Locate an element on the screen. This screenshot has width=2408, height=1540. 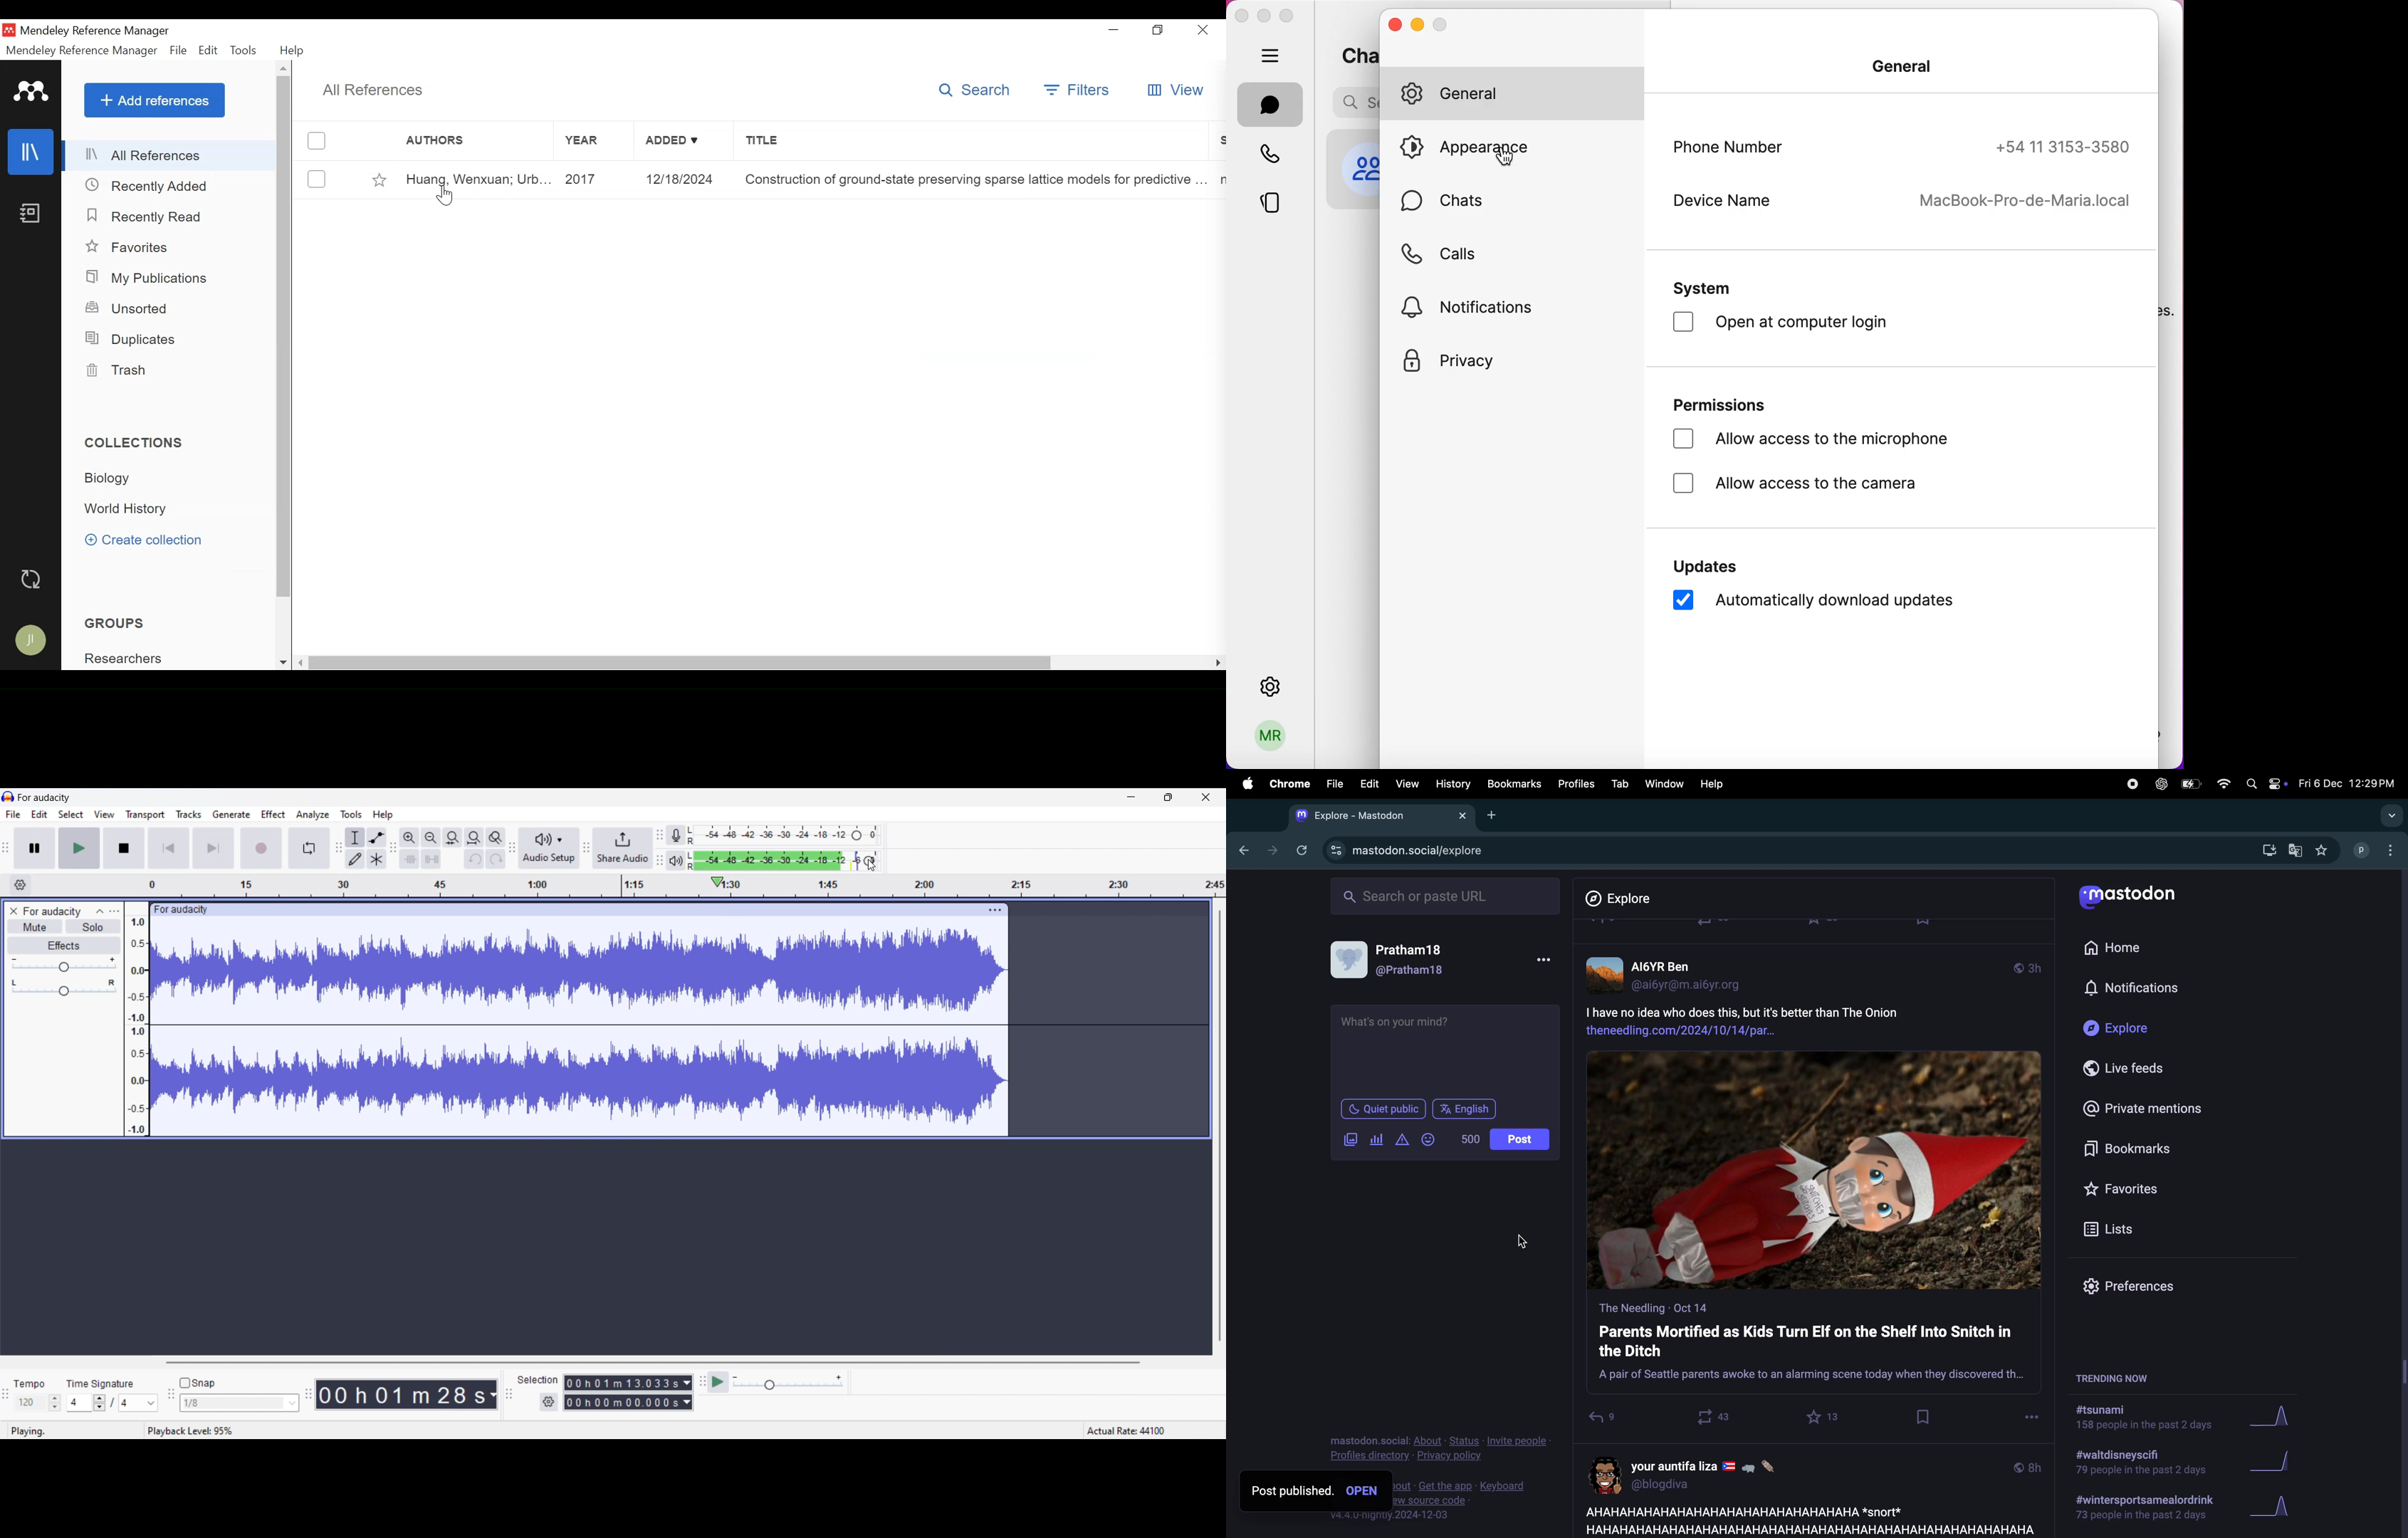
Mendeley Reference Manager is located at coordinates (94, 33).